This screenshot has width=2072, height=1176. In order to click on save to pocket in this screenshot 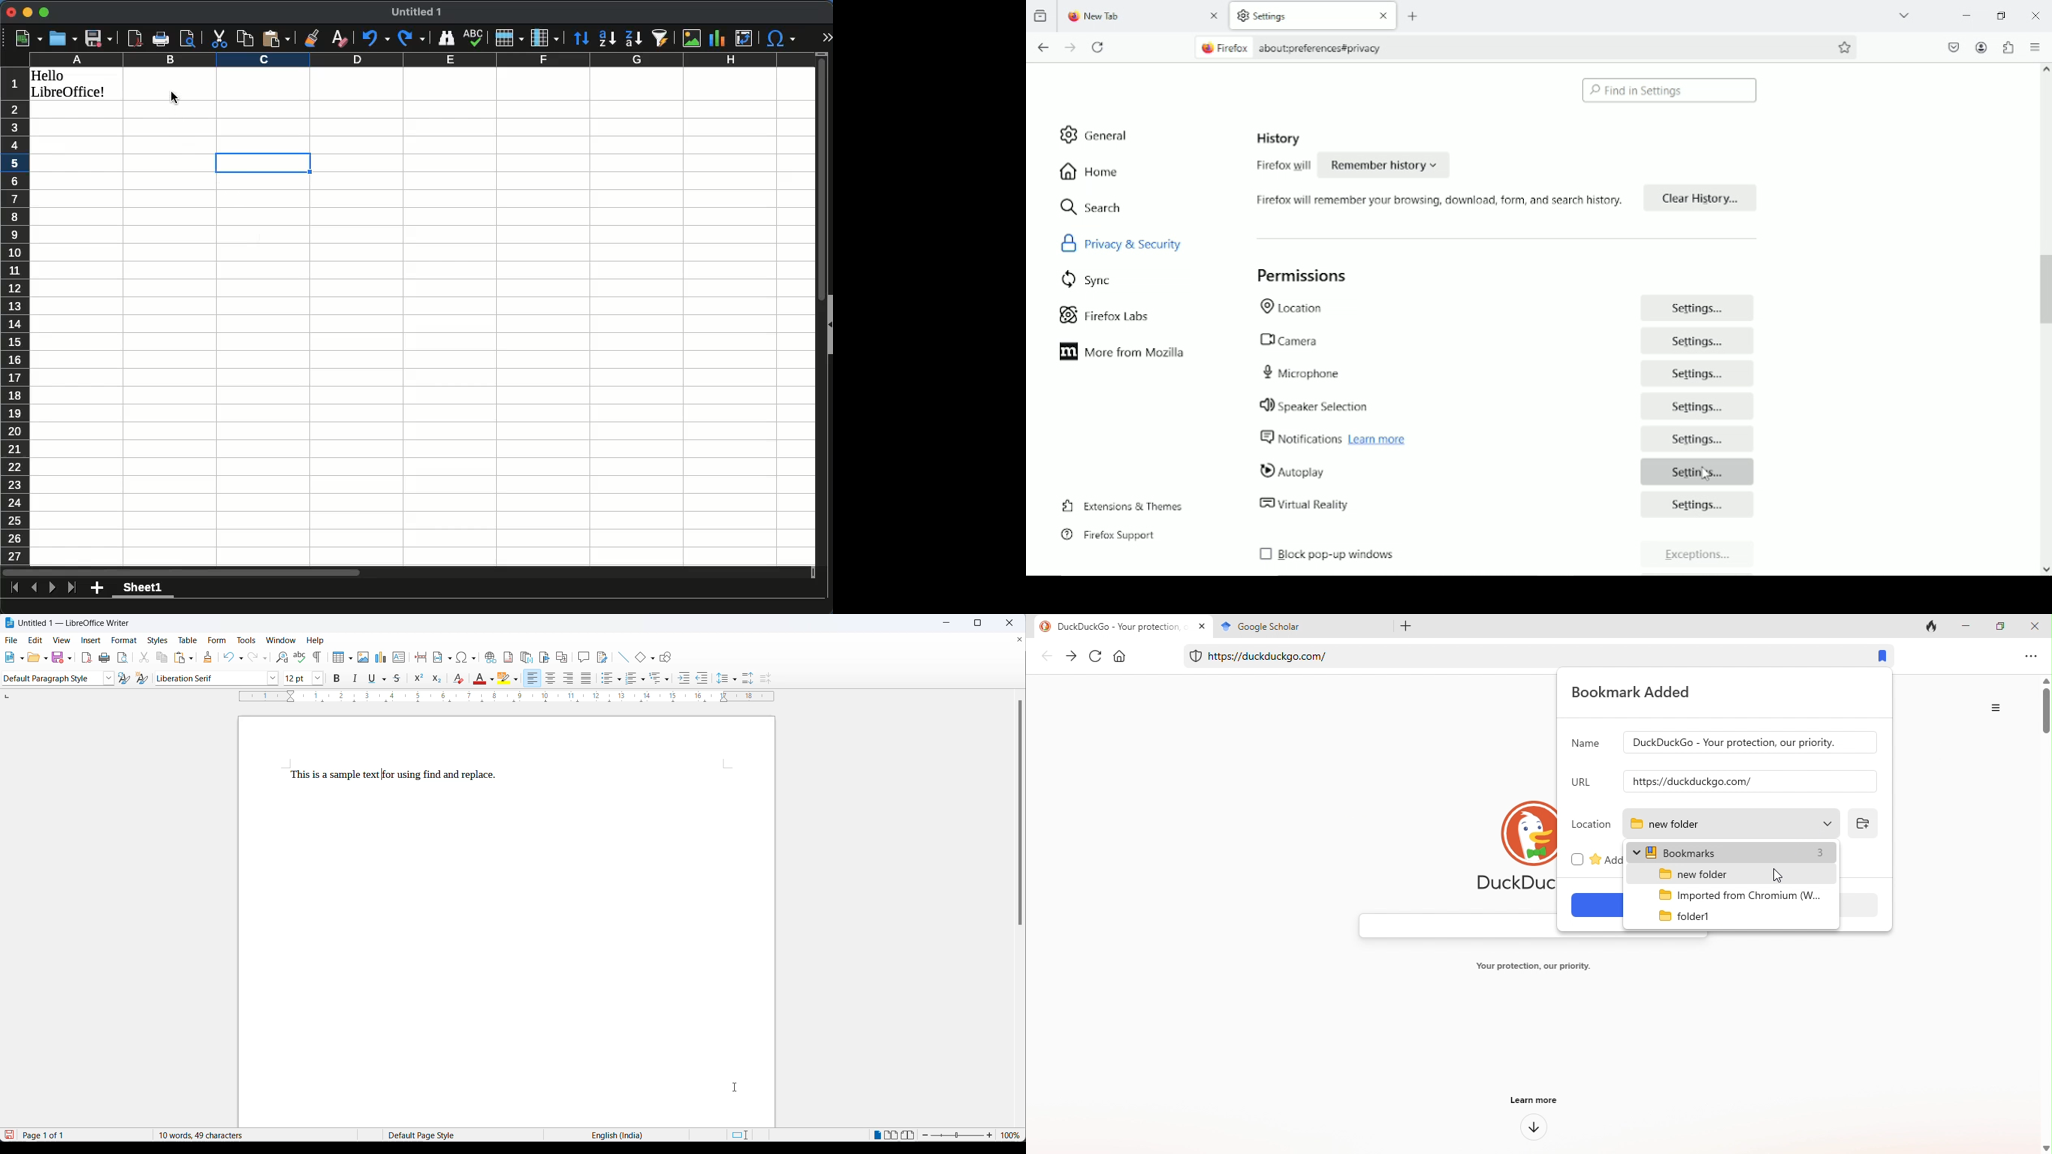, I will do `click(1952, 45)`.